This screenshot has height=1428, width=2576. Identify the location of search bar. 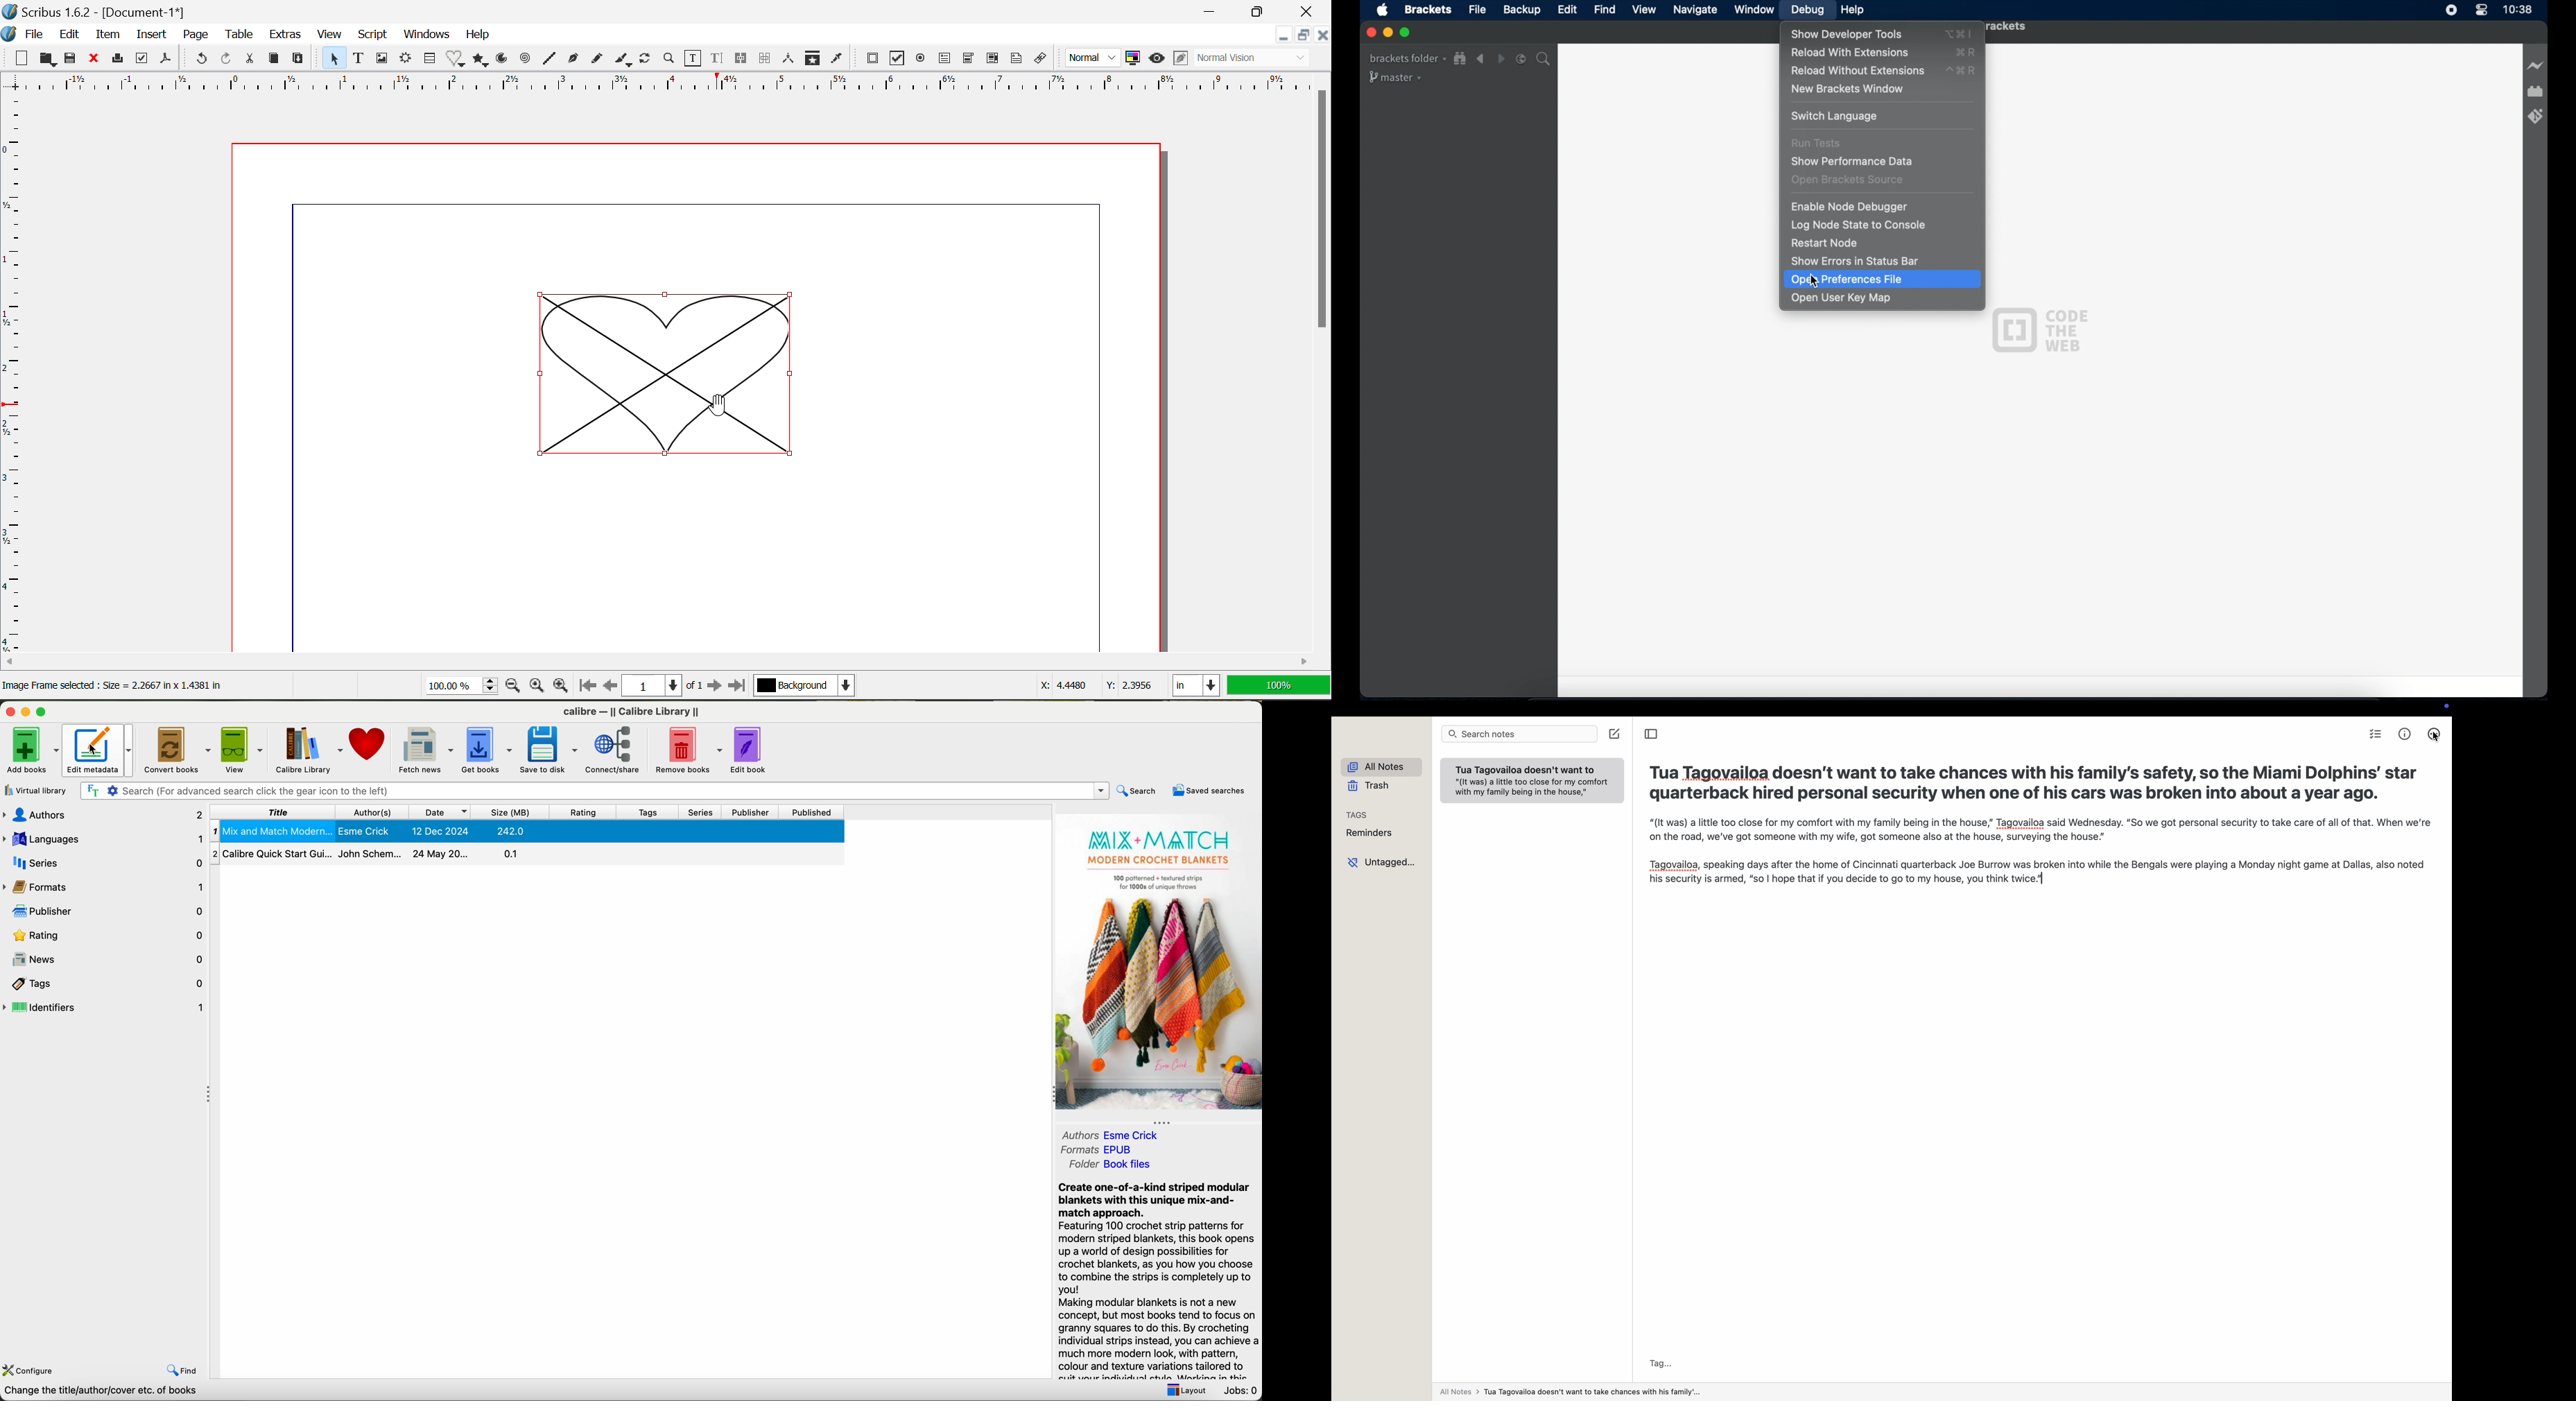
(1543, 60).